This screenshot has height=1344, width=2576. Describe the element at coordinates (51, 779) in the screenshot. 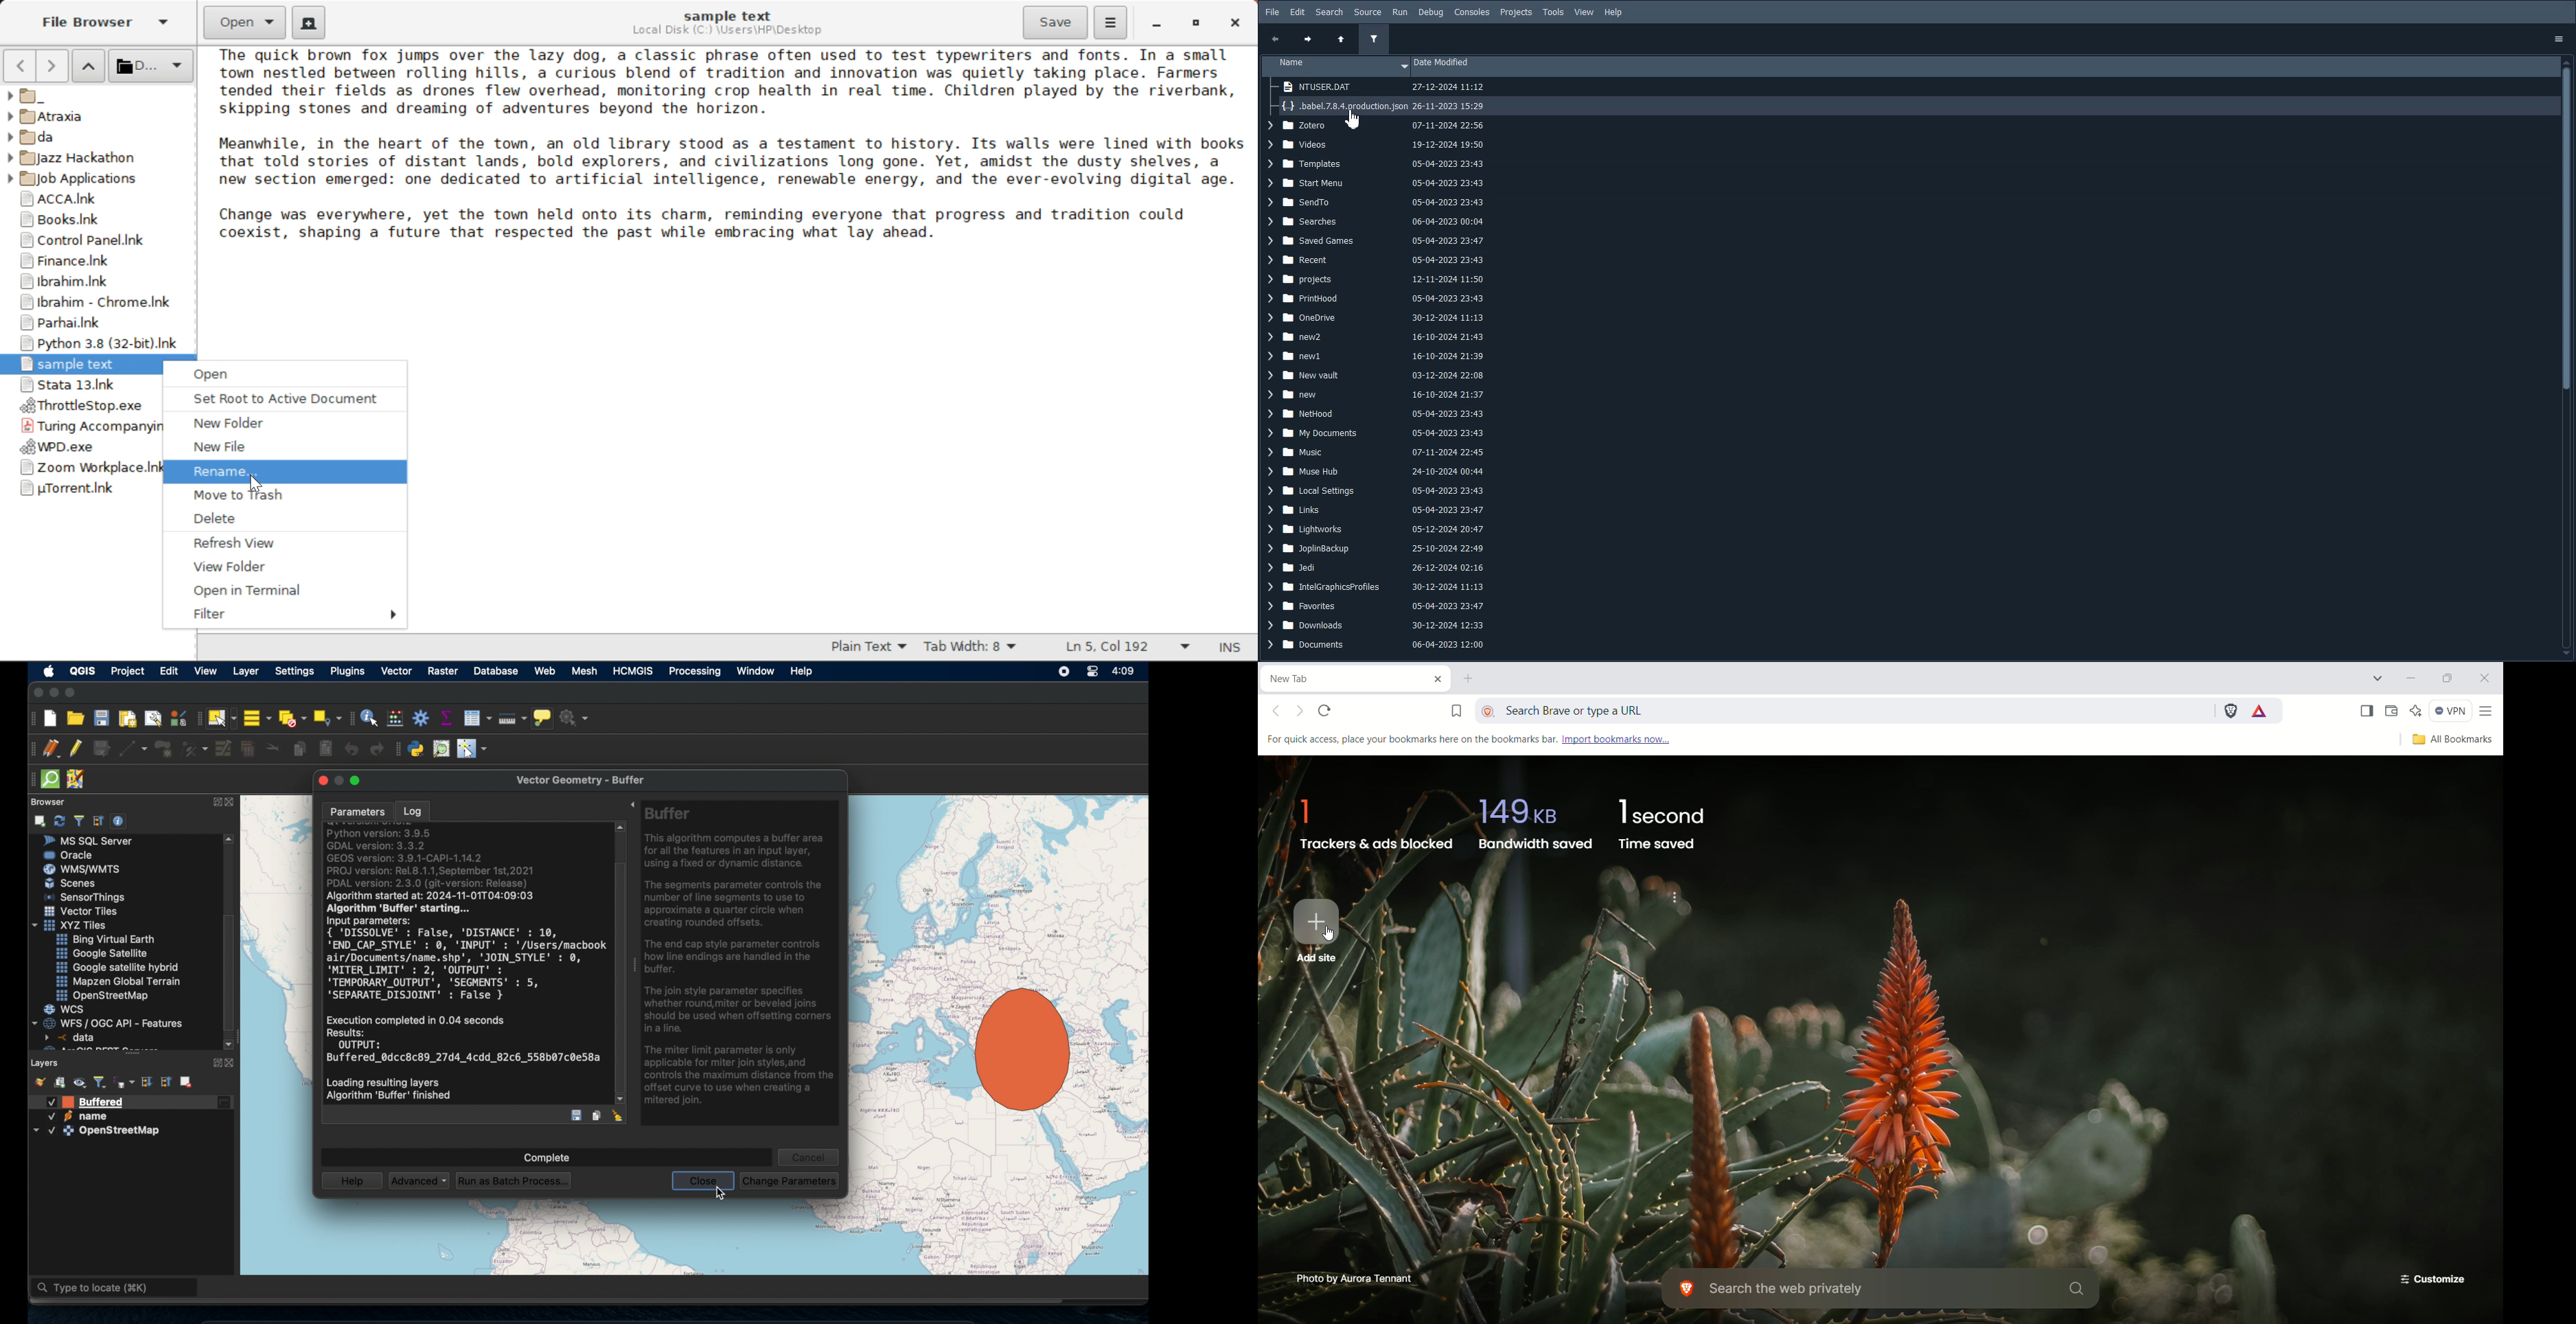

I see `quicksom` at that location.